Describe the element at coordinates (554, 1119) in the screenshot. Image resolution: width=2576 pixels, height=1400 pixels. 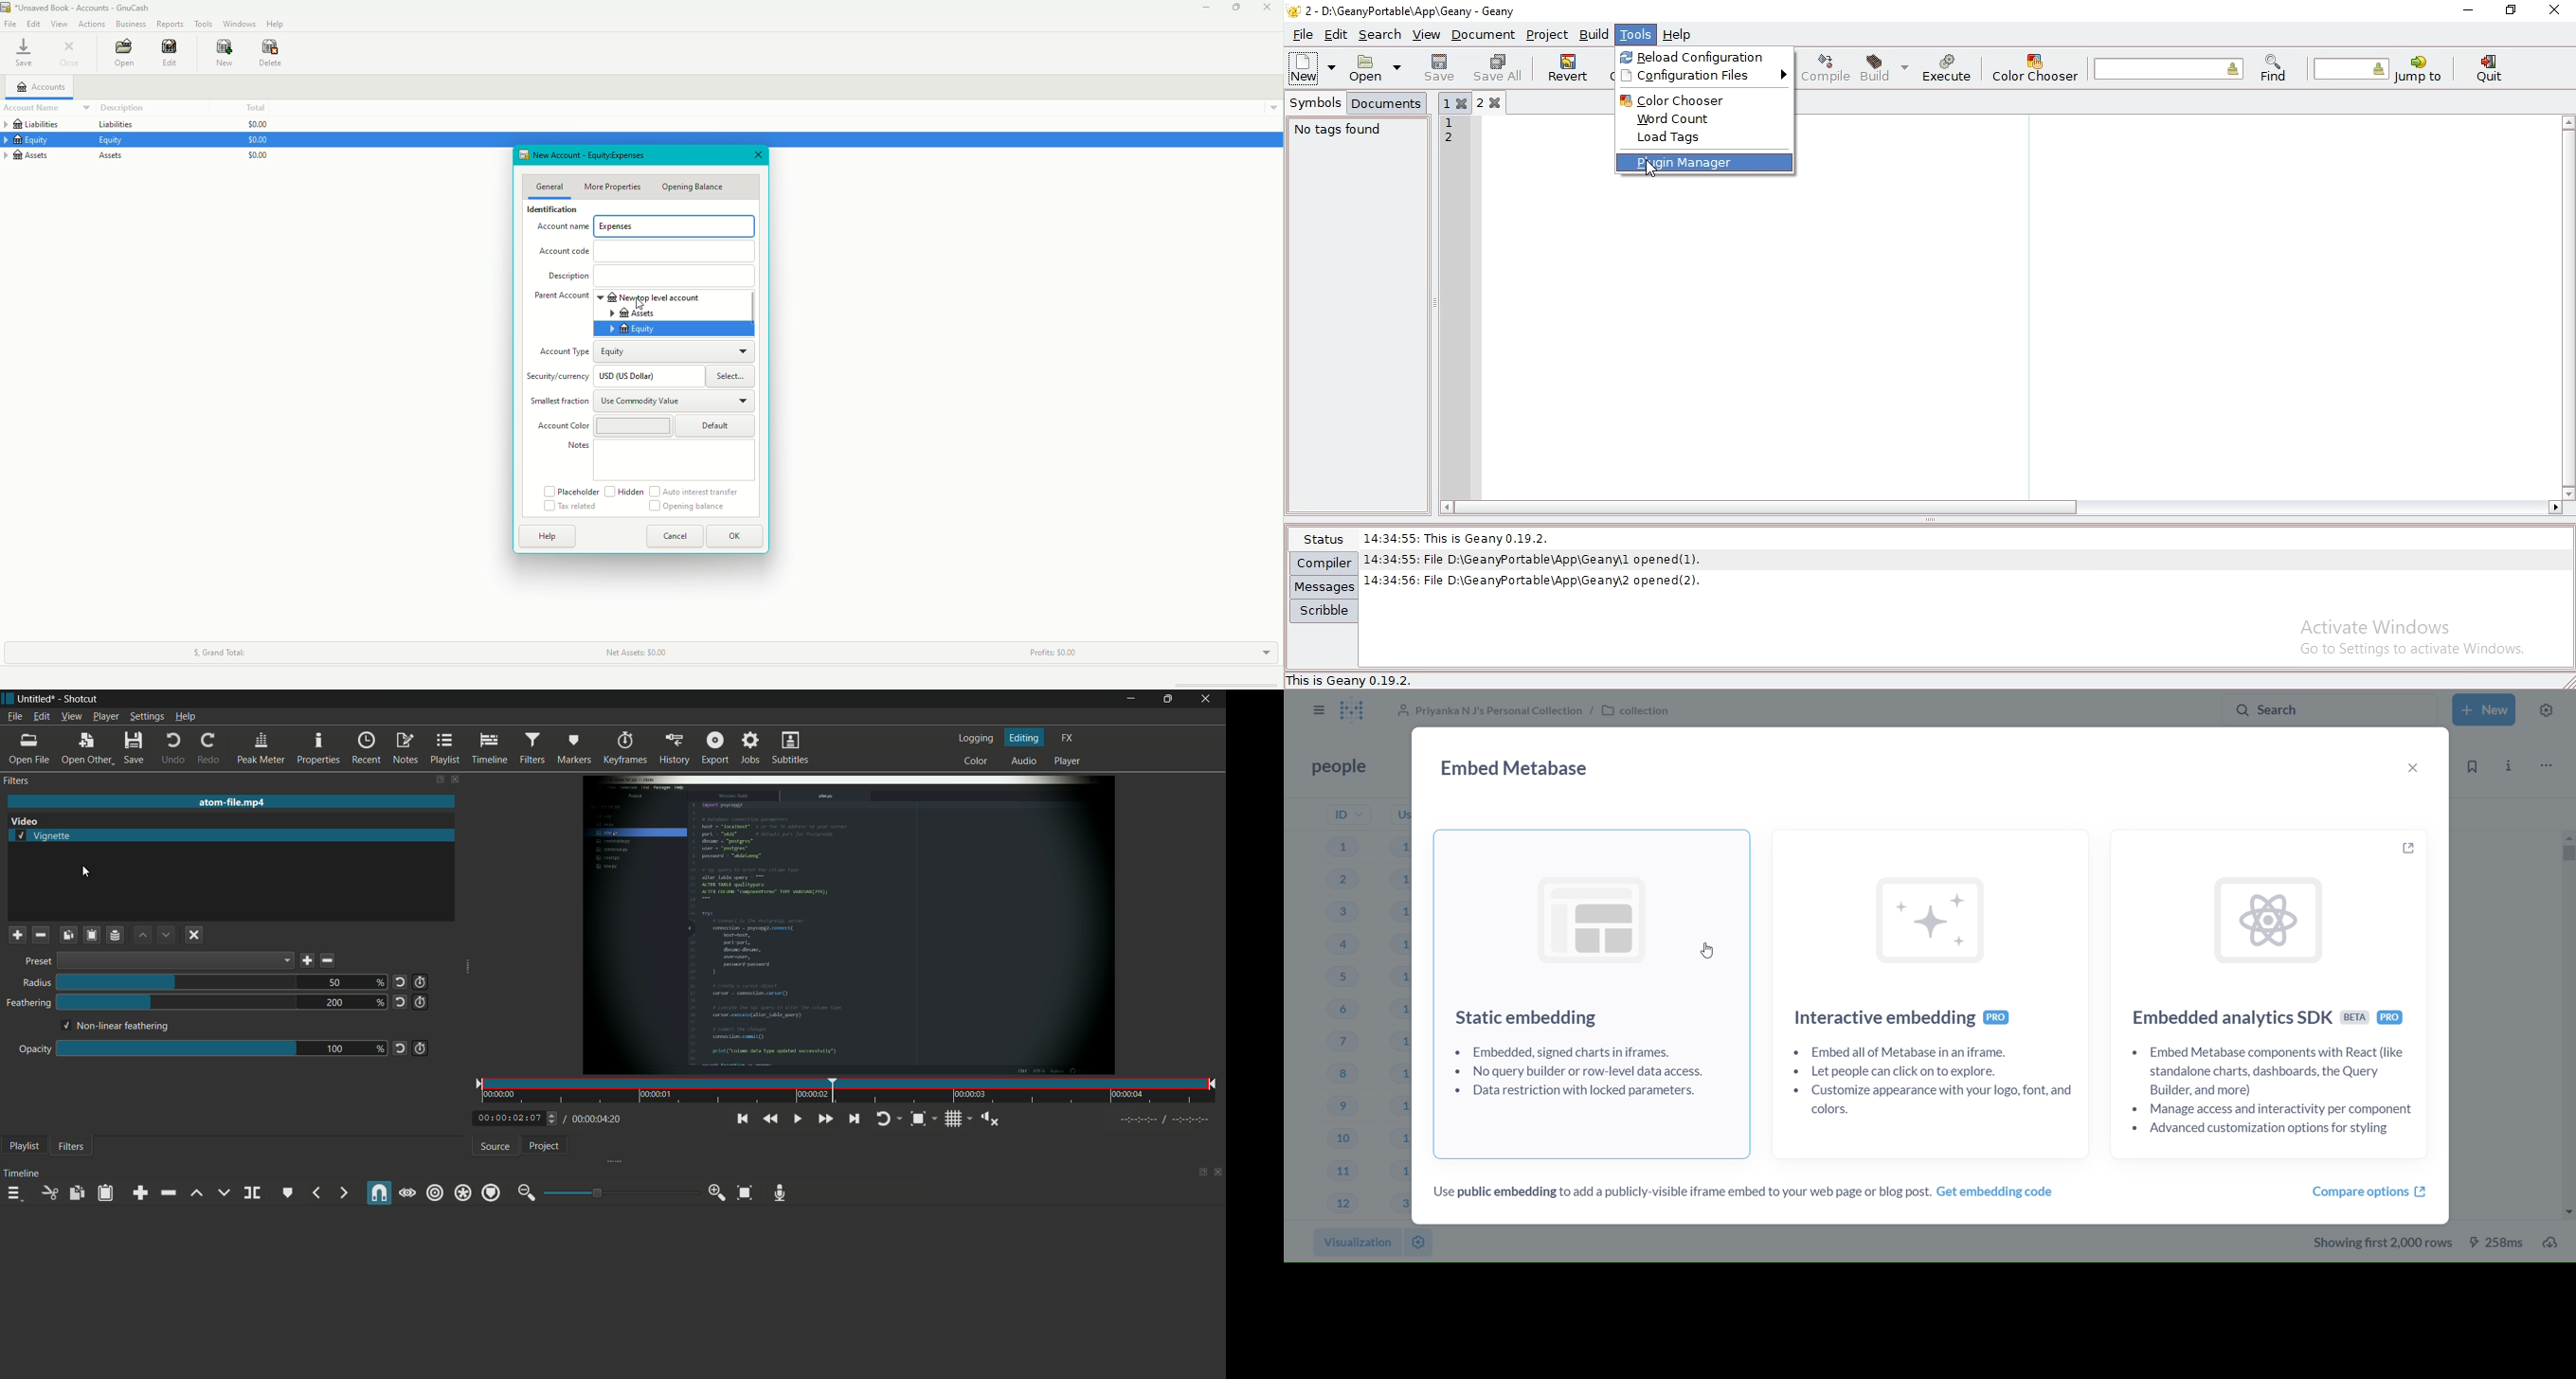
I see `toggle buttons` at that location.